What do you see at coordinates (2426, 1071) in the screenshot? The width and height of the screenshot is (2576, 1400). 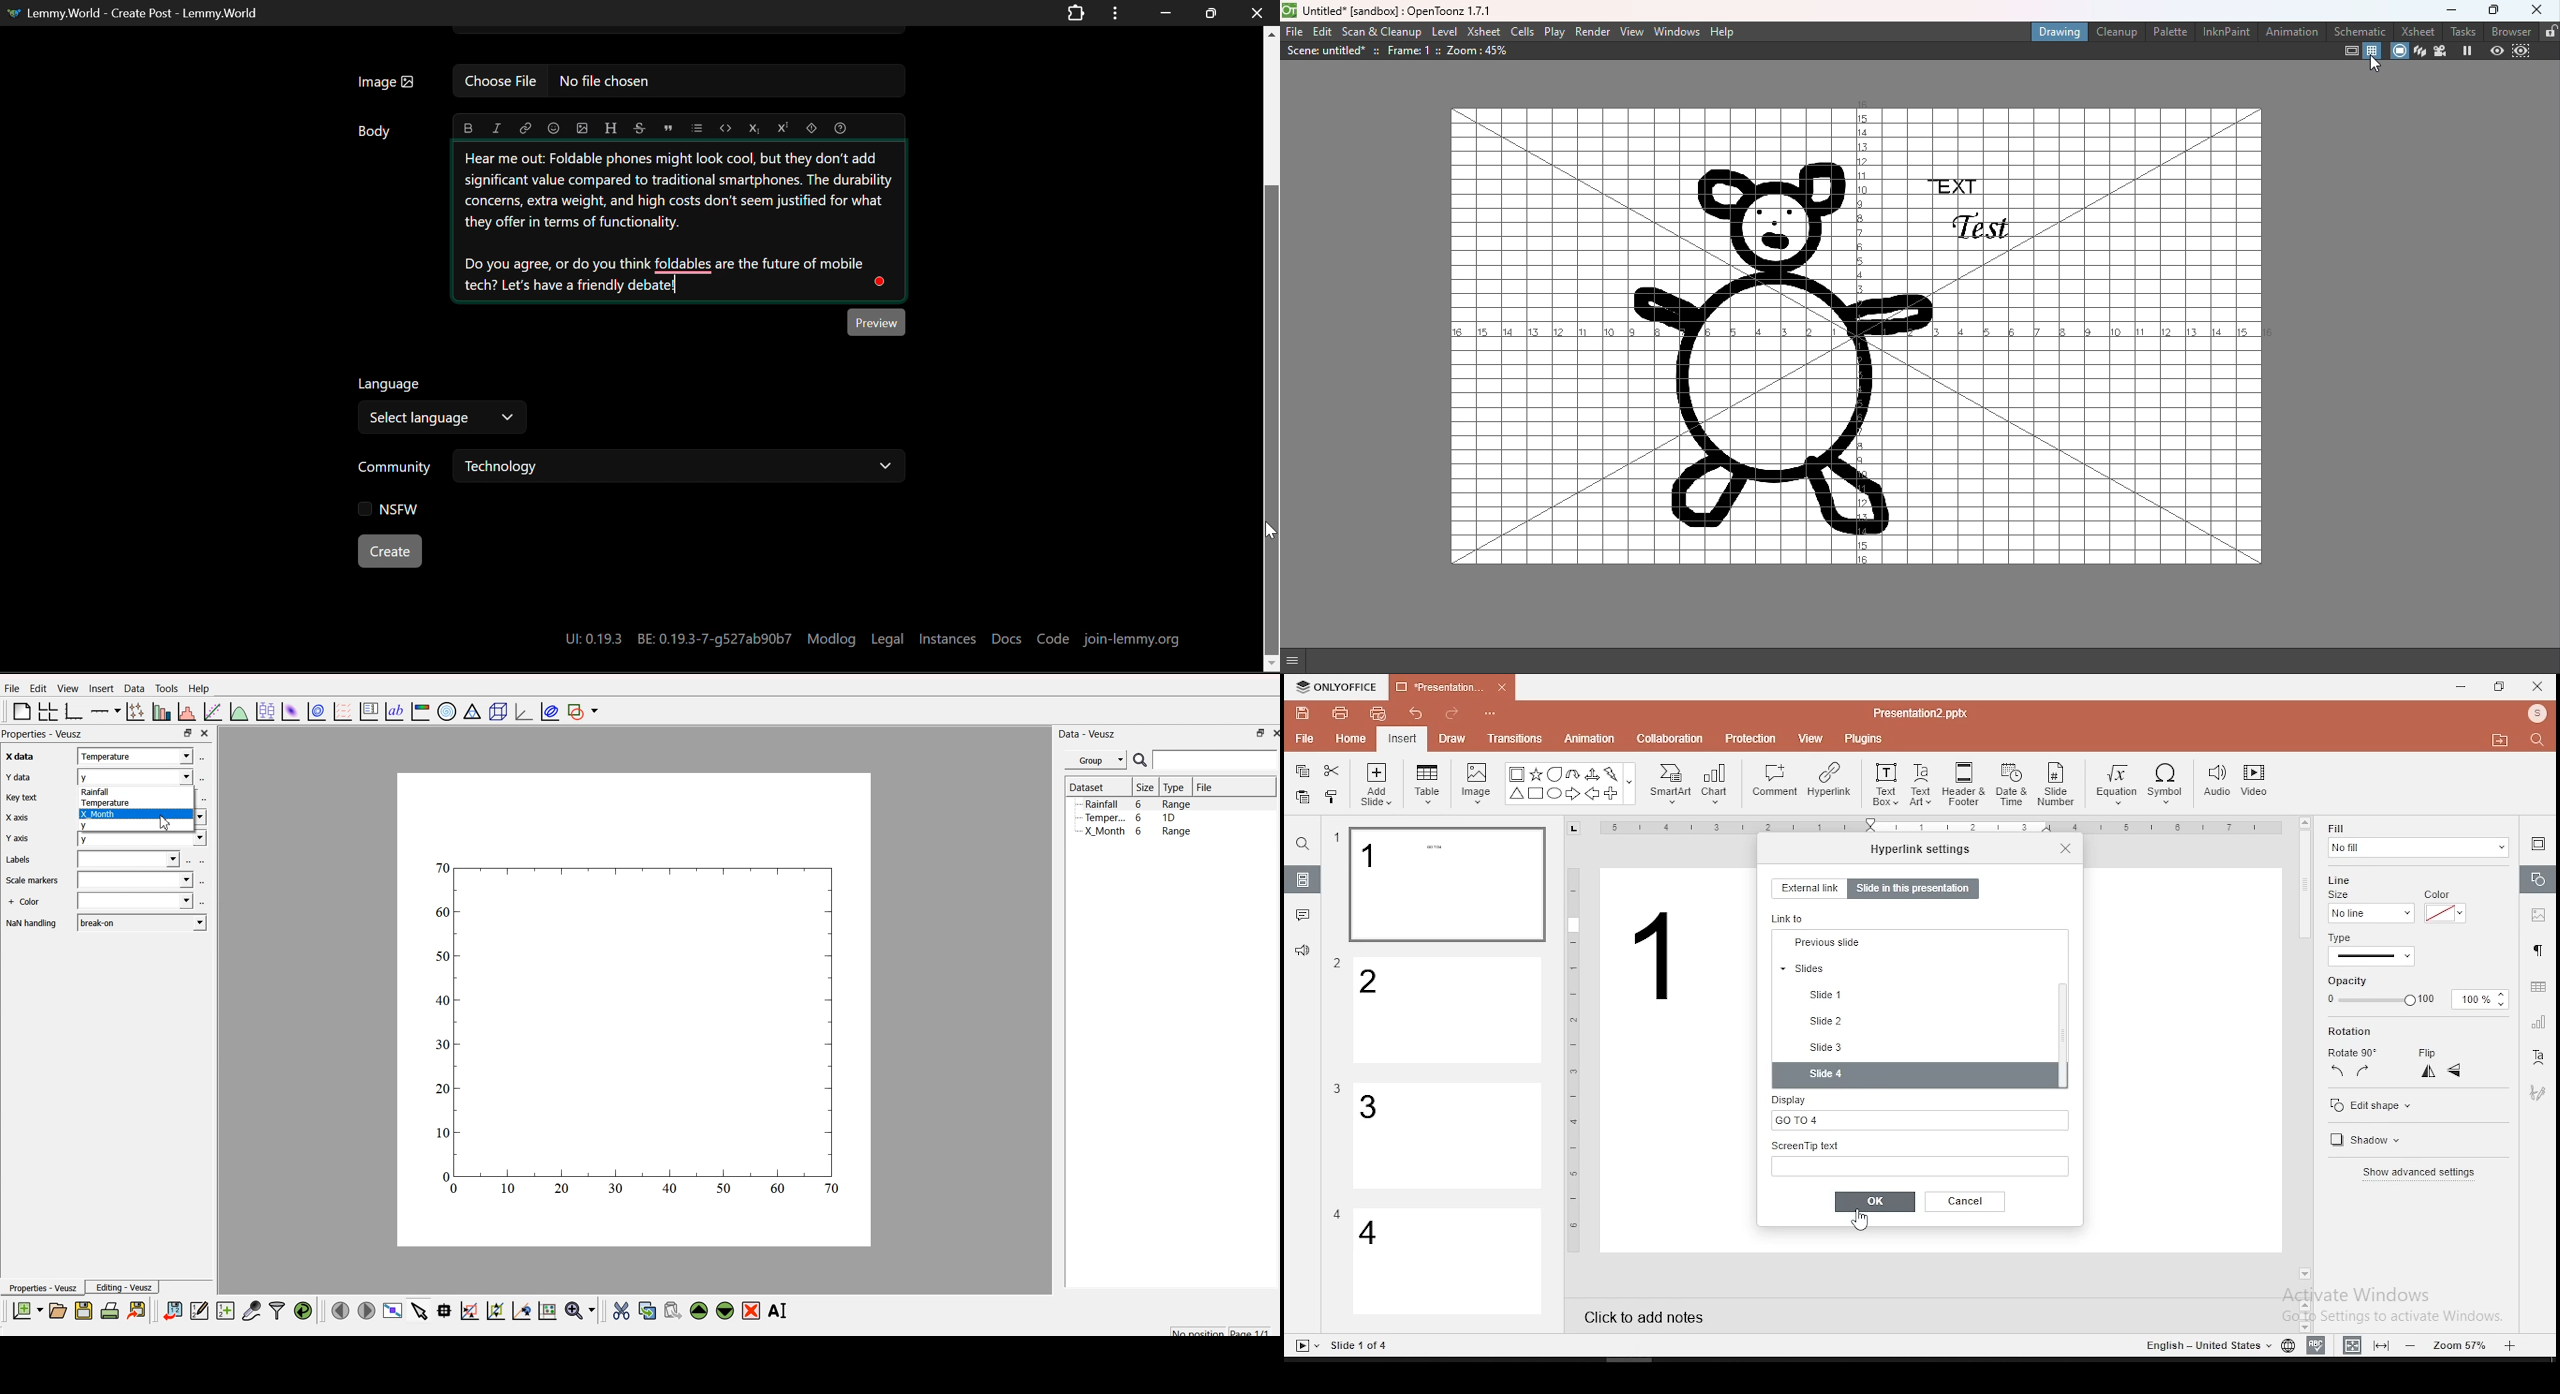 I see `flip horizontal` at bounding box center [2426, 1071].